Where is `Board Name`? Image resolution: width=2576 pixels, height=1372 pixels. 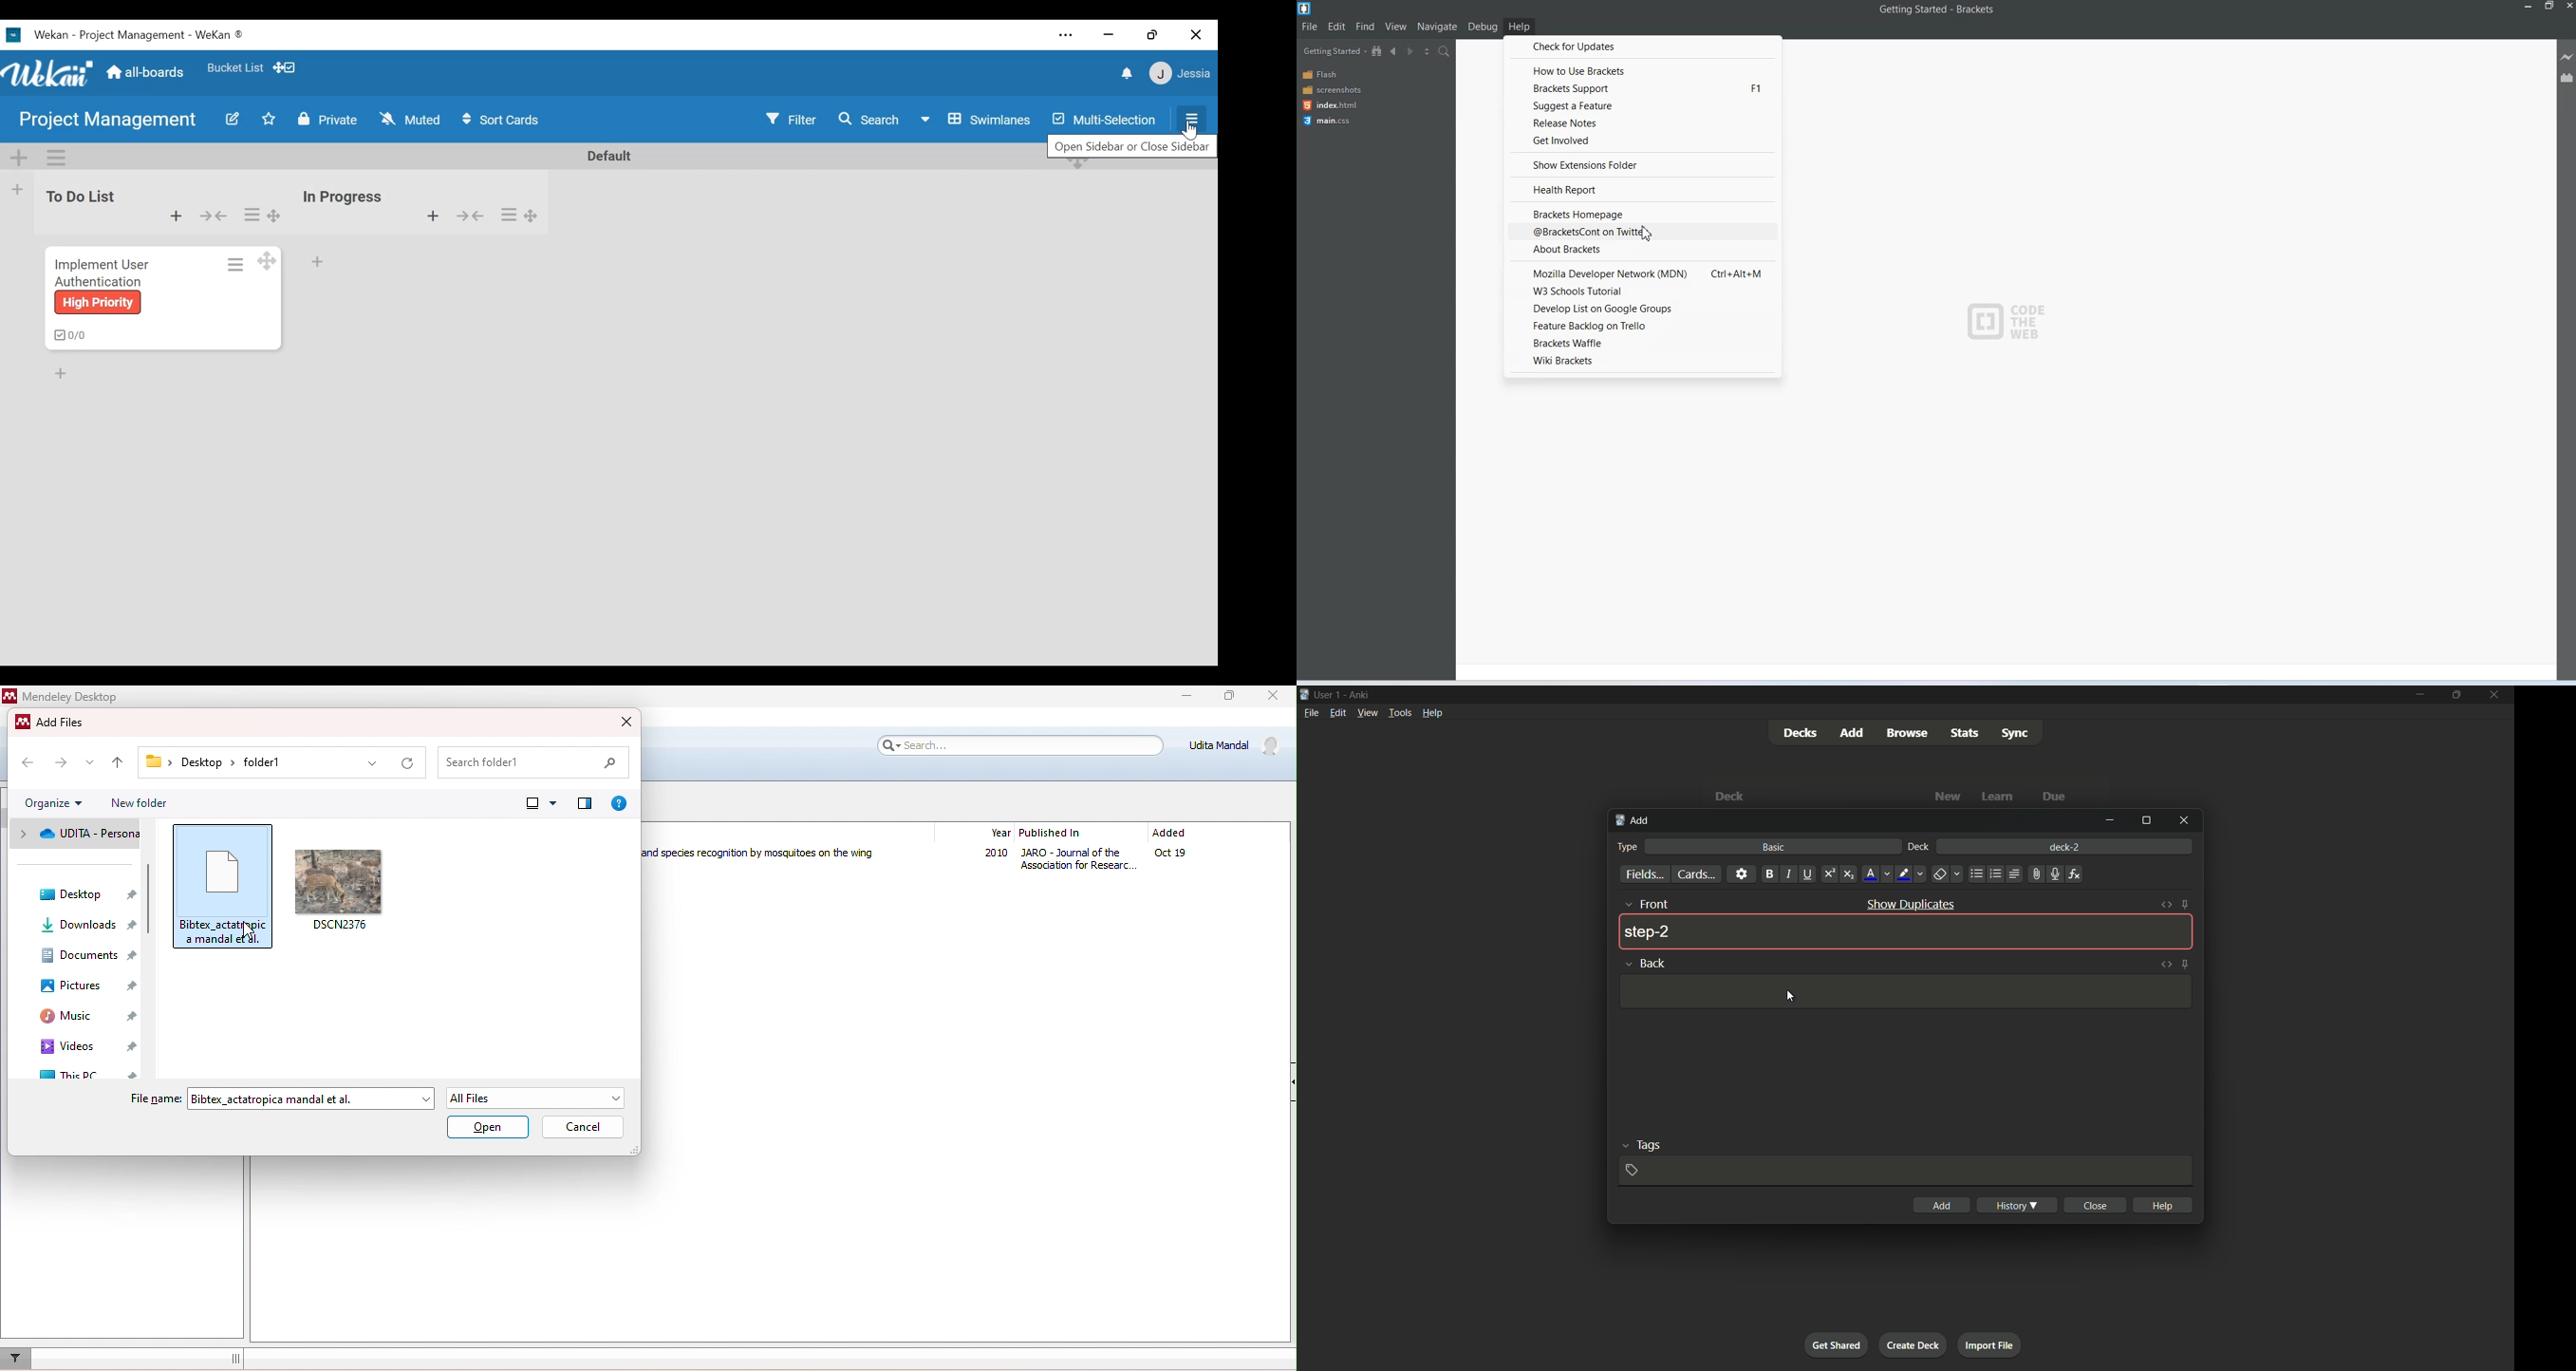 Board Name is located at coordinates (111, 120).